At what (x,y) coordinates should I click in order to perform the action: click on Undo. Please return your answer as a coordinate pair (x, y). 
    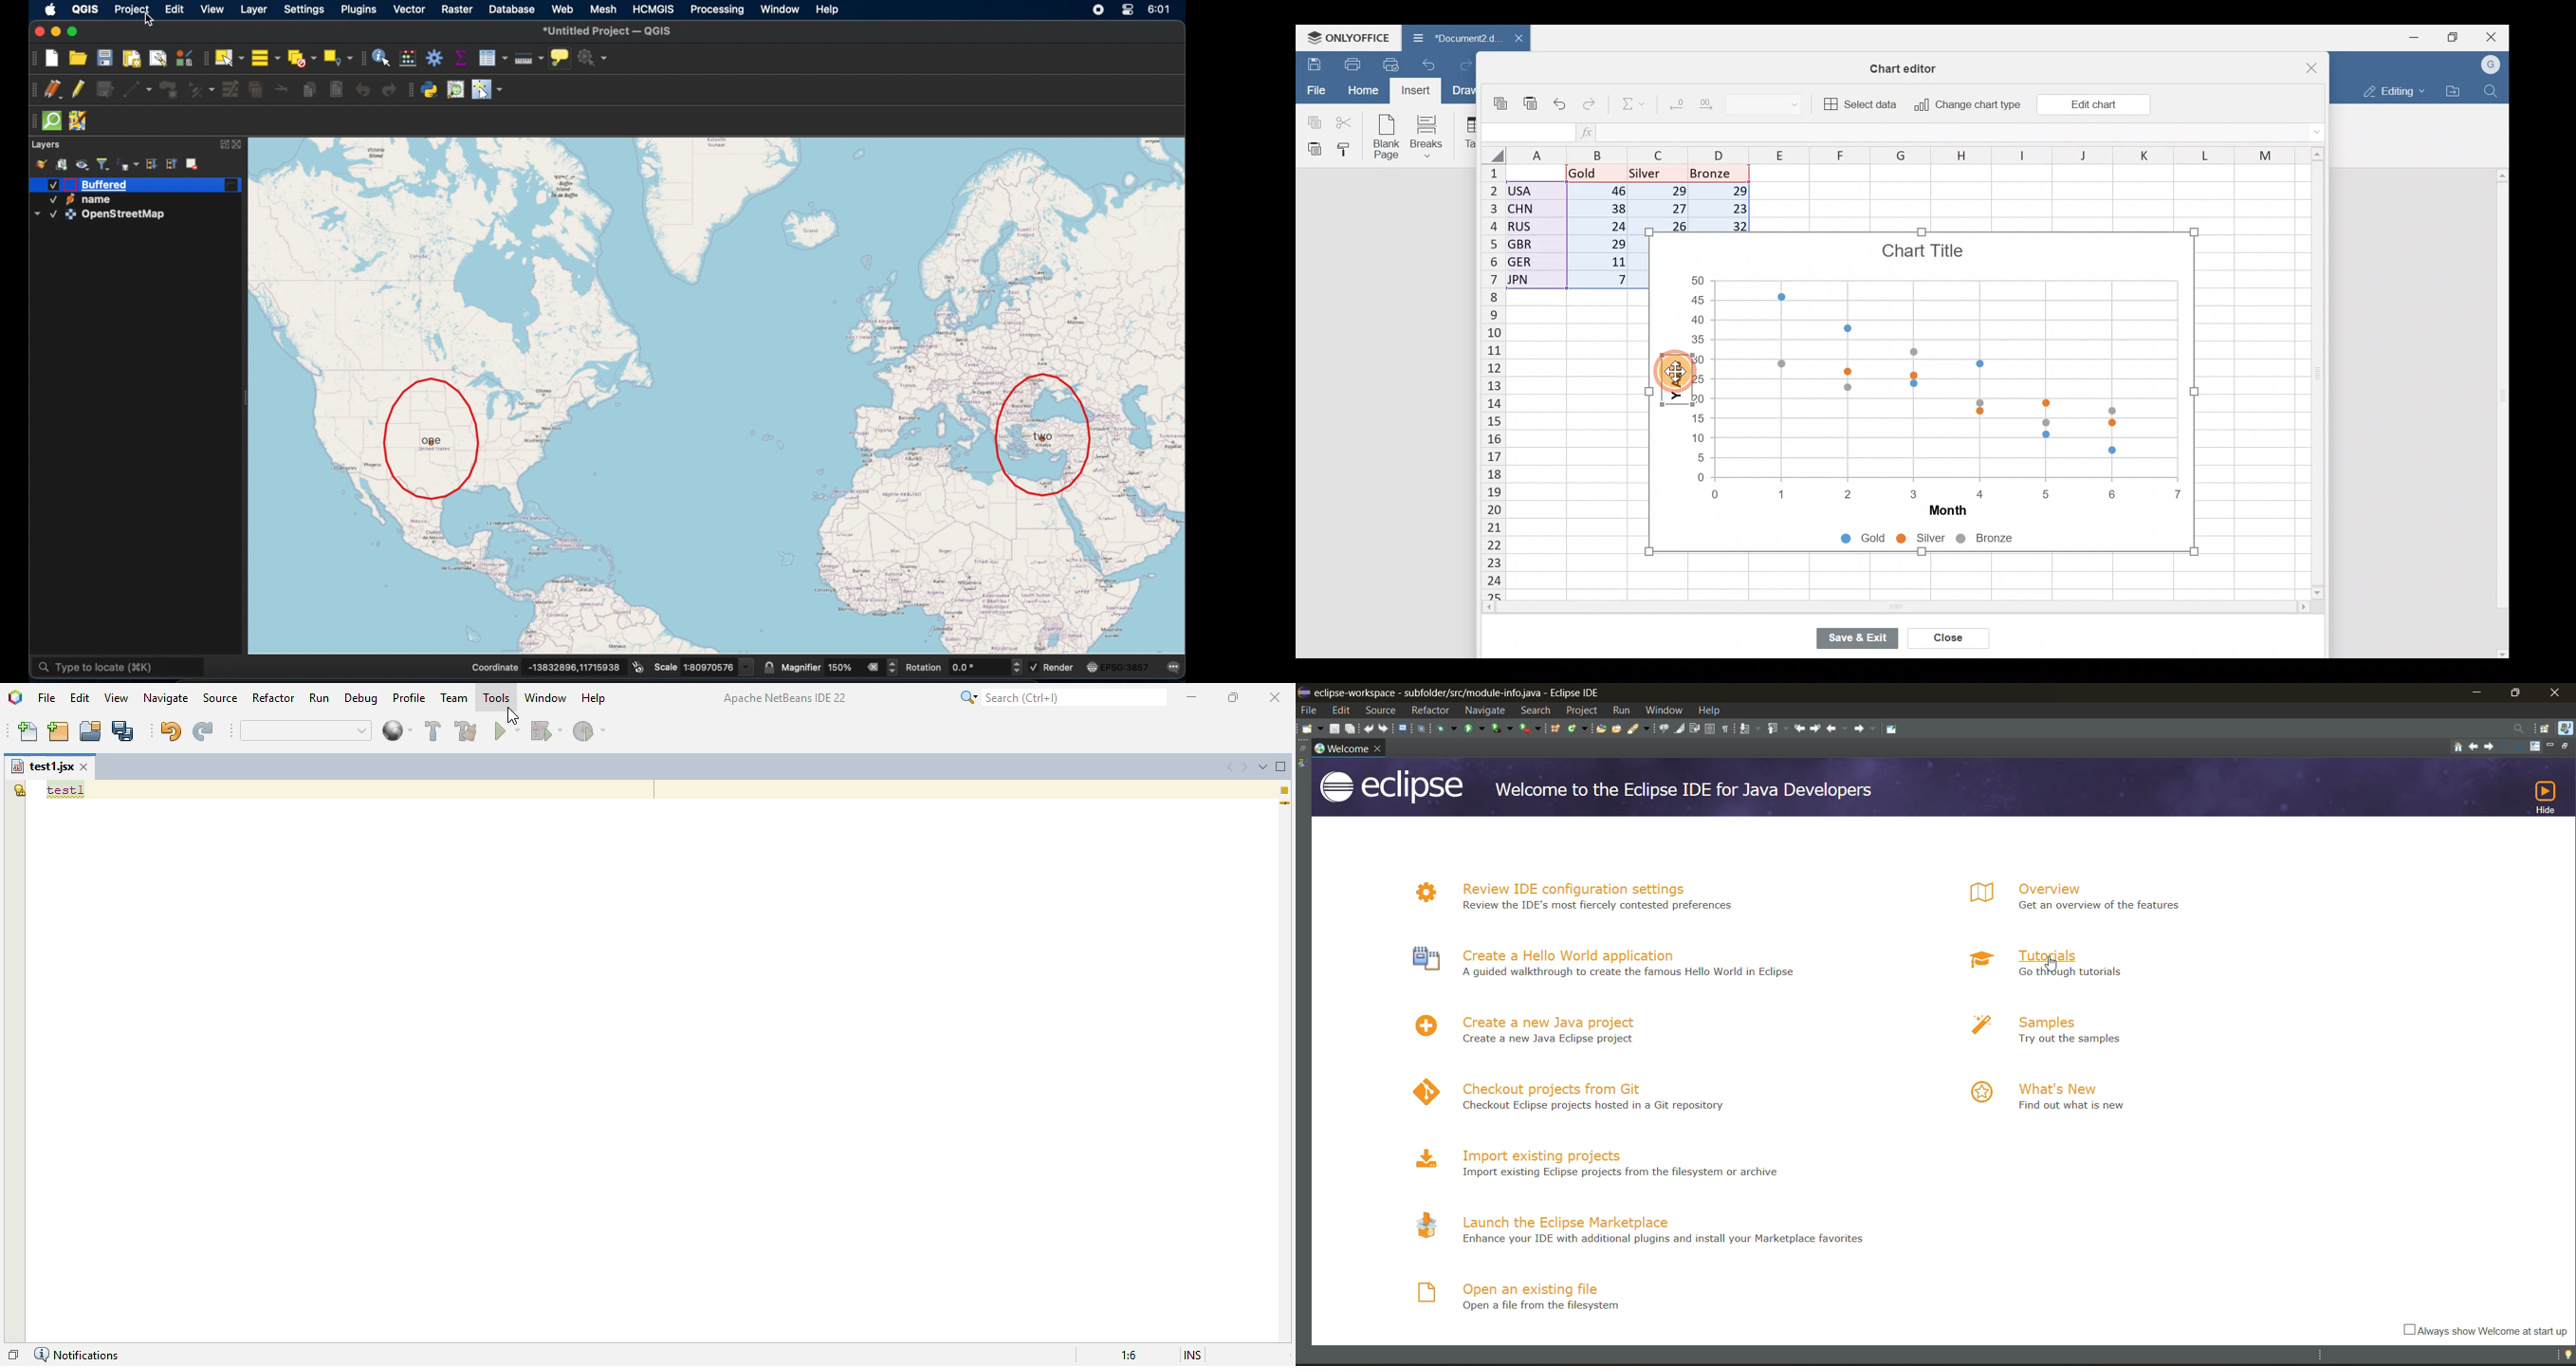
    Looking at the image, I should click on (1432, 63).